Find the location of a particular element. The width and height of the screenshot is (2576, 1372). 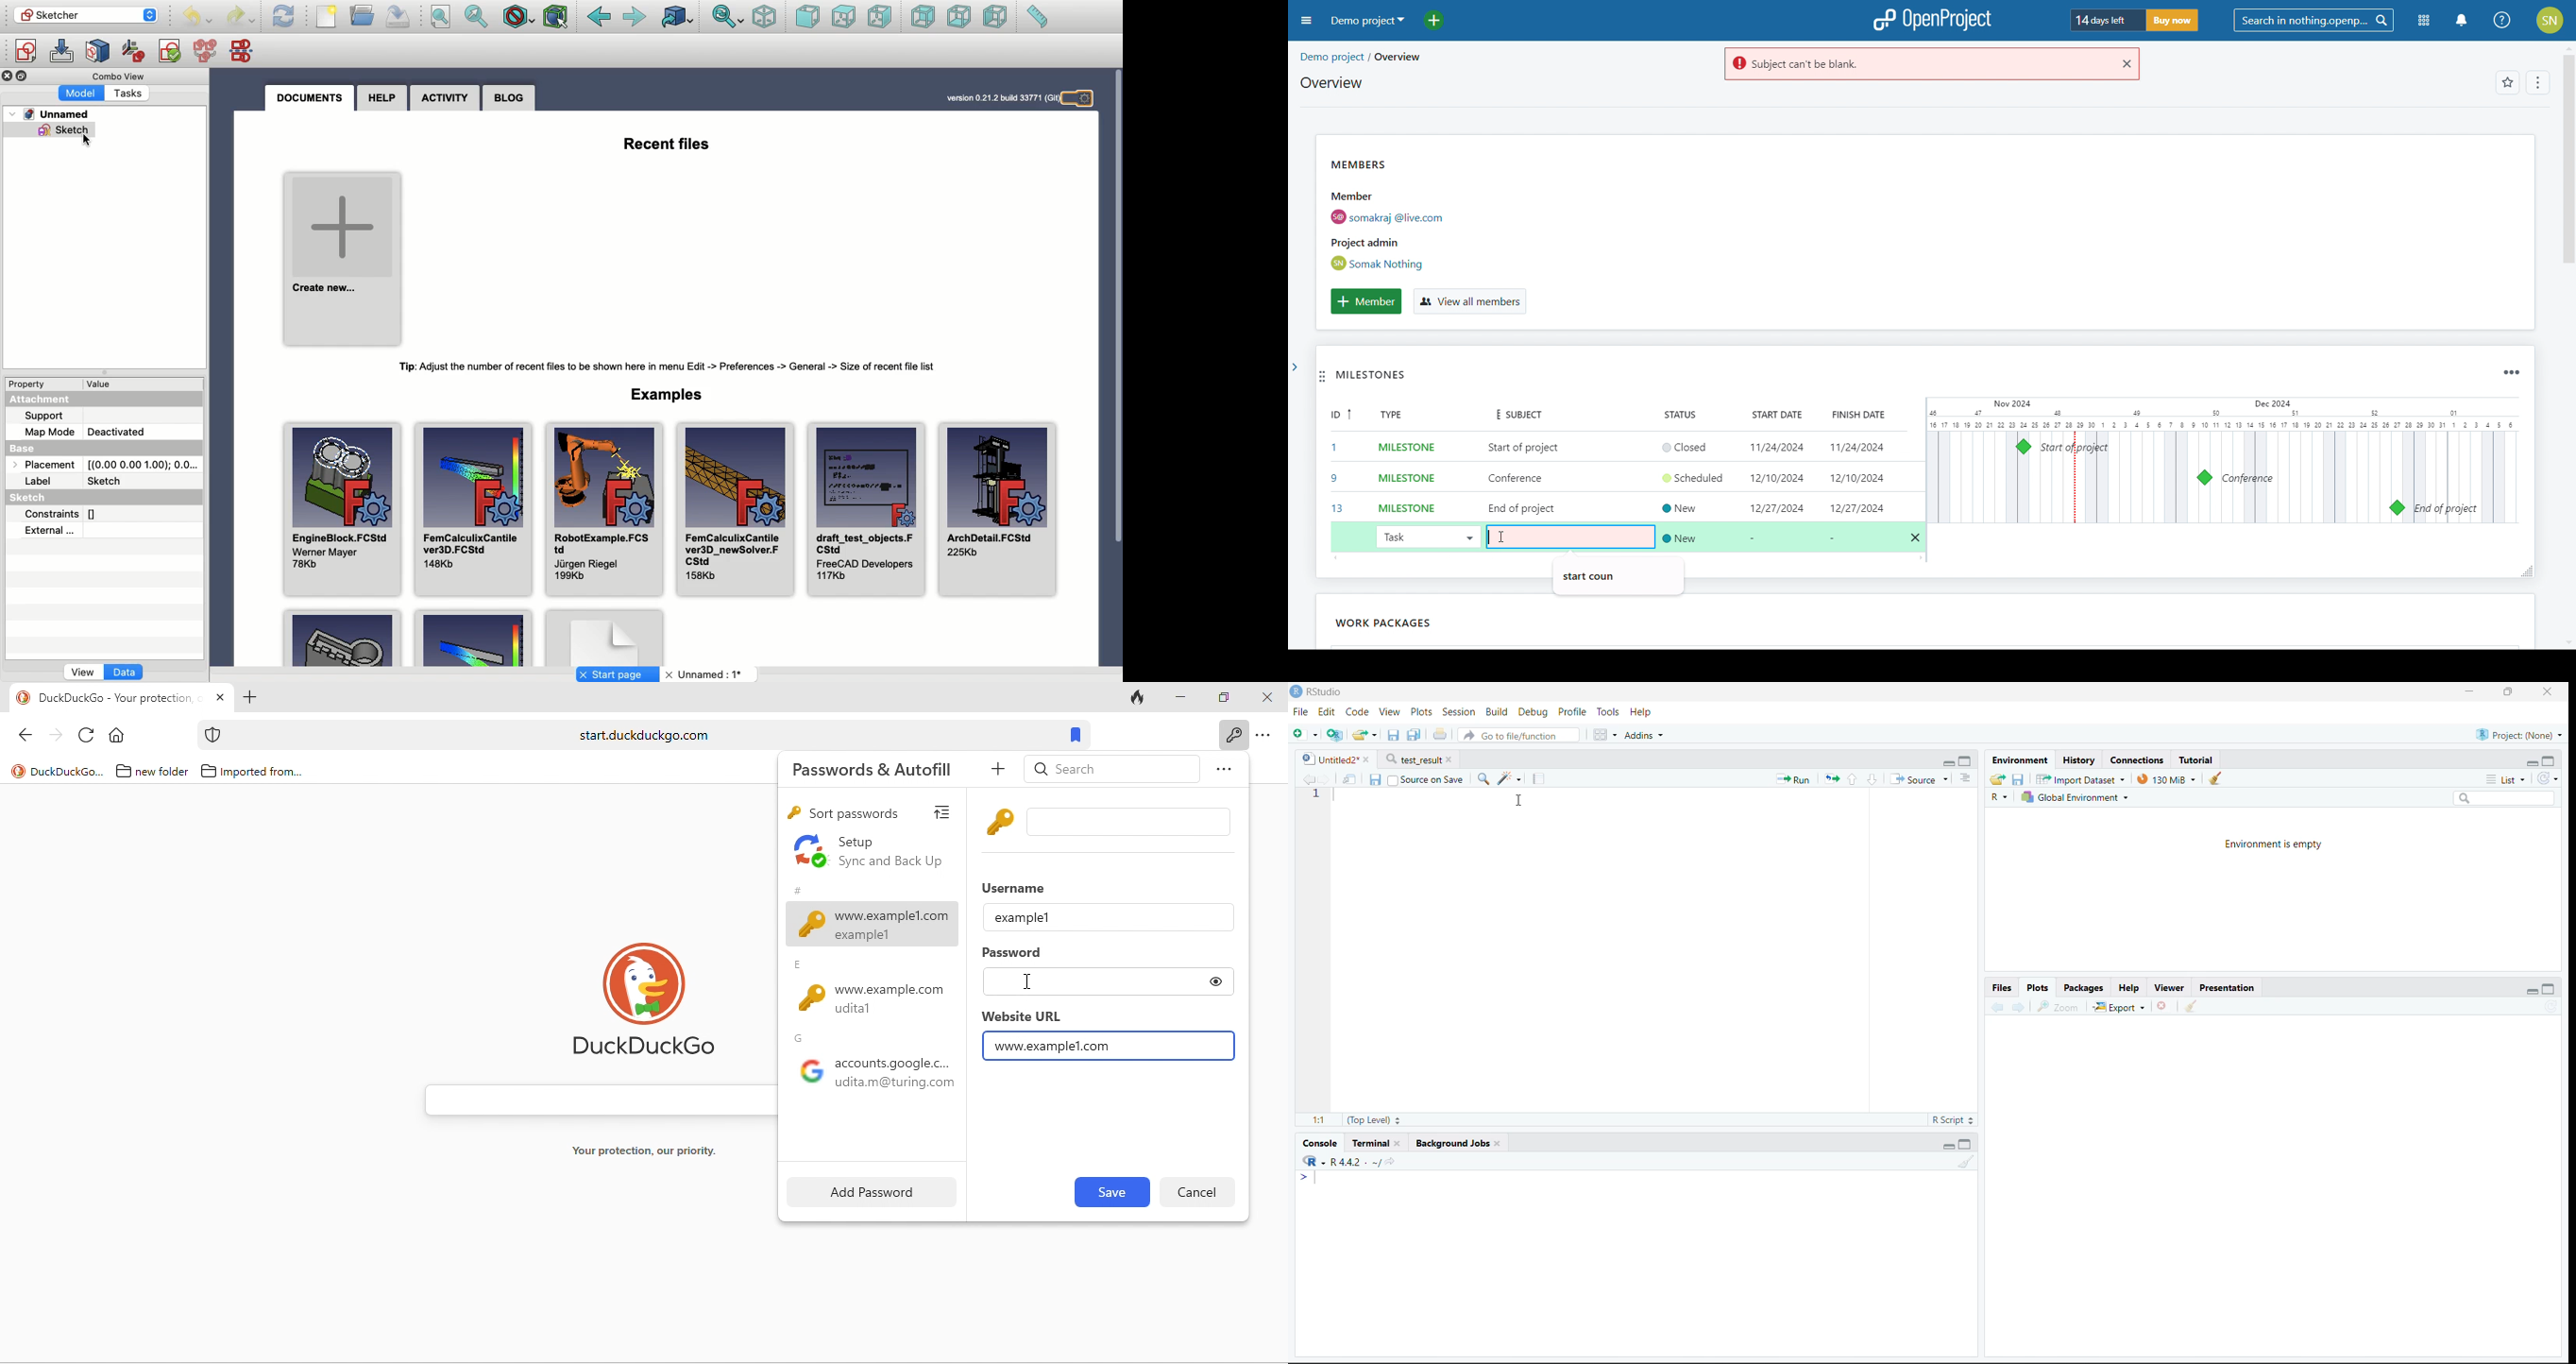

Source on Save is located at coordinates (1429, 779).